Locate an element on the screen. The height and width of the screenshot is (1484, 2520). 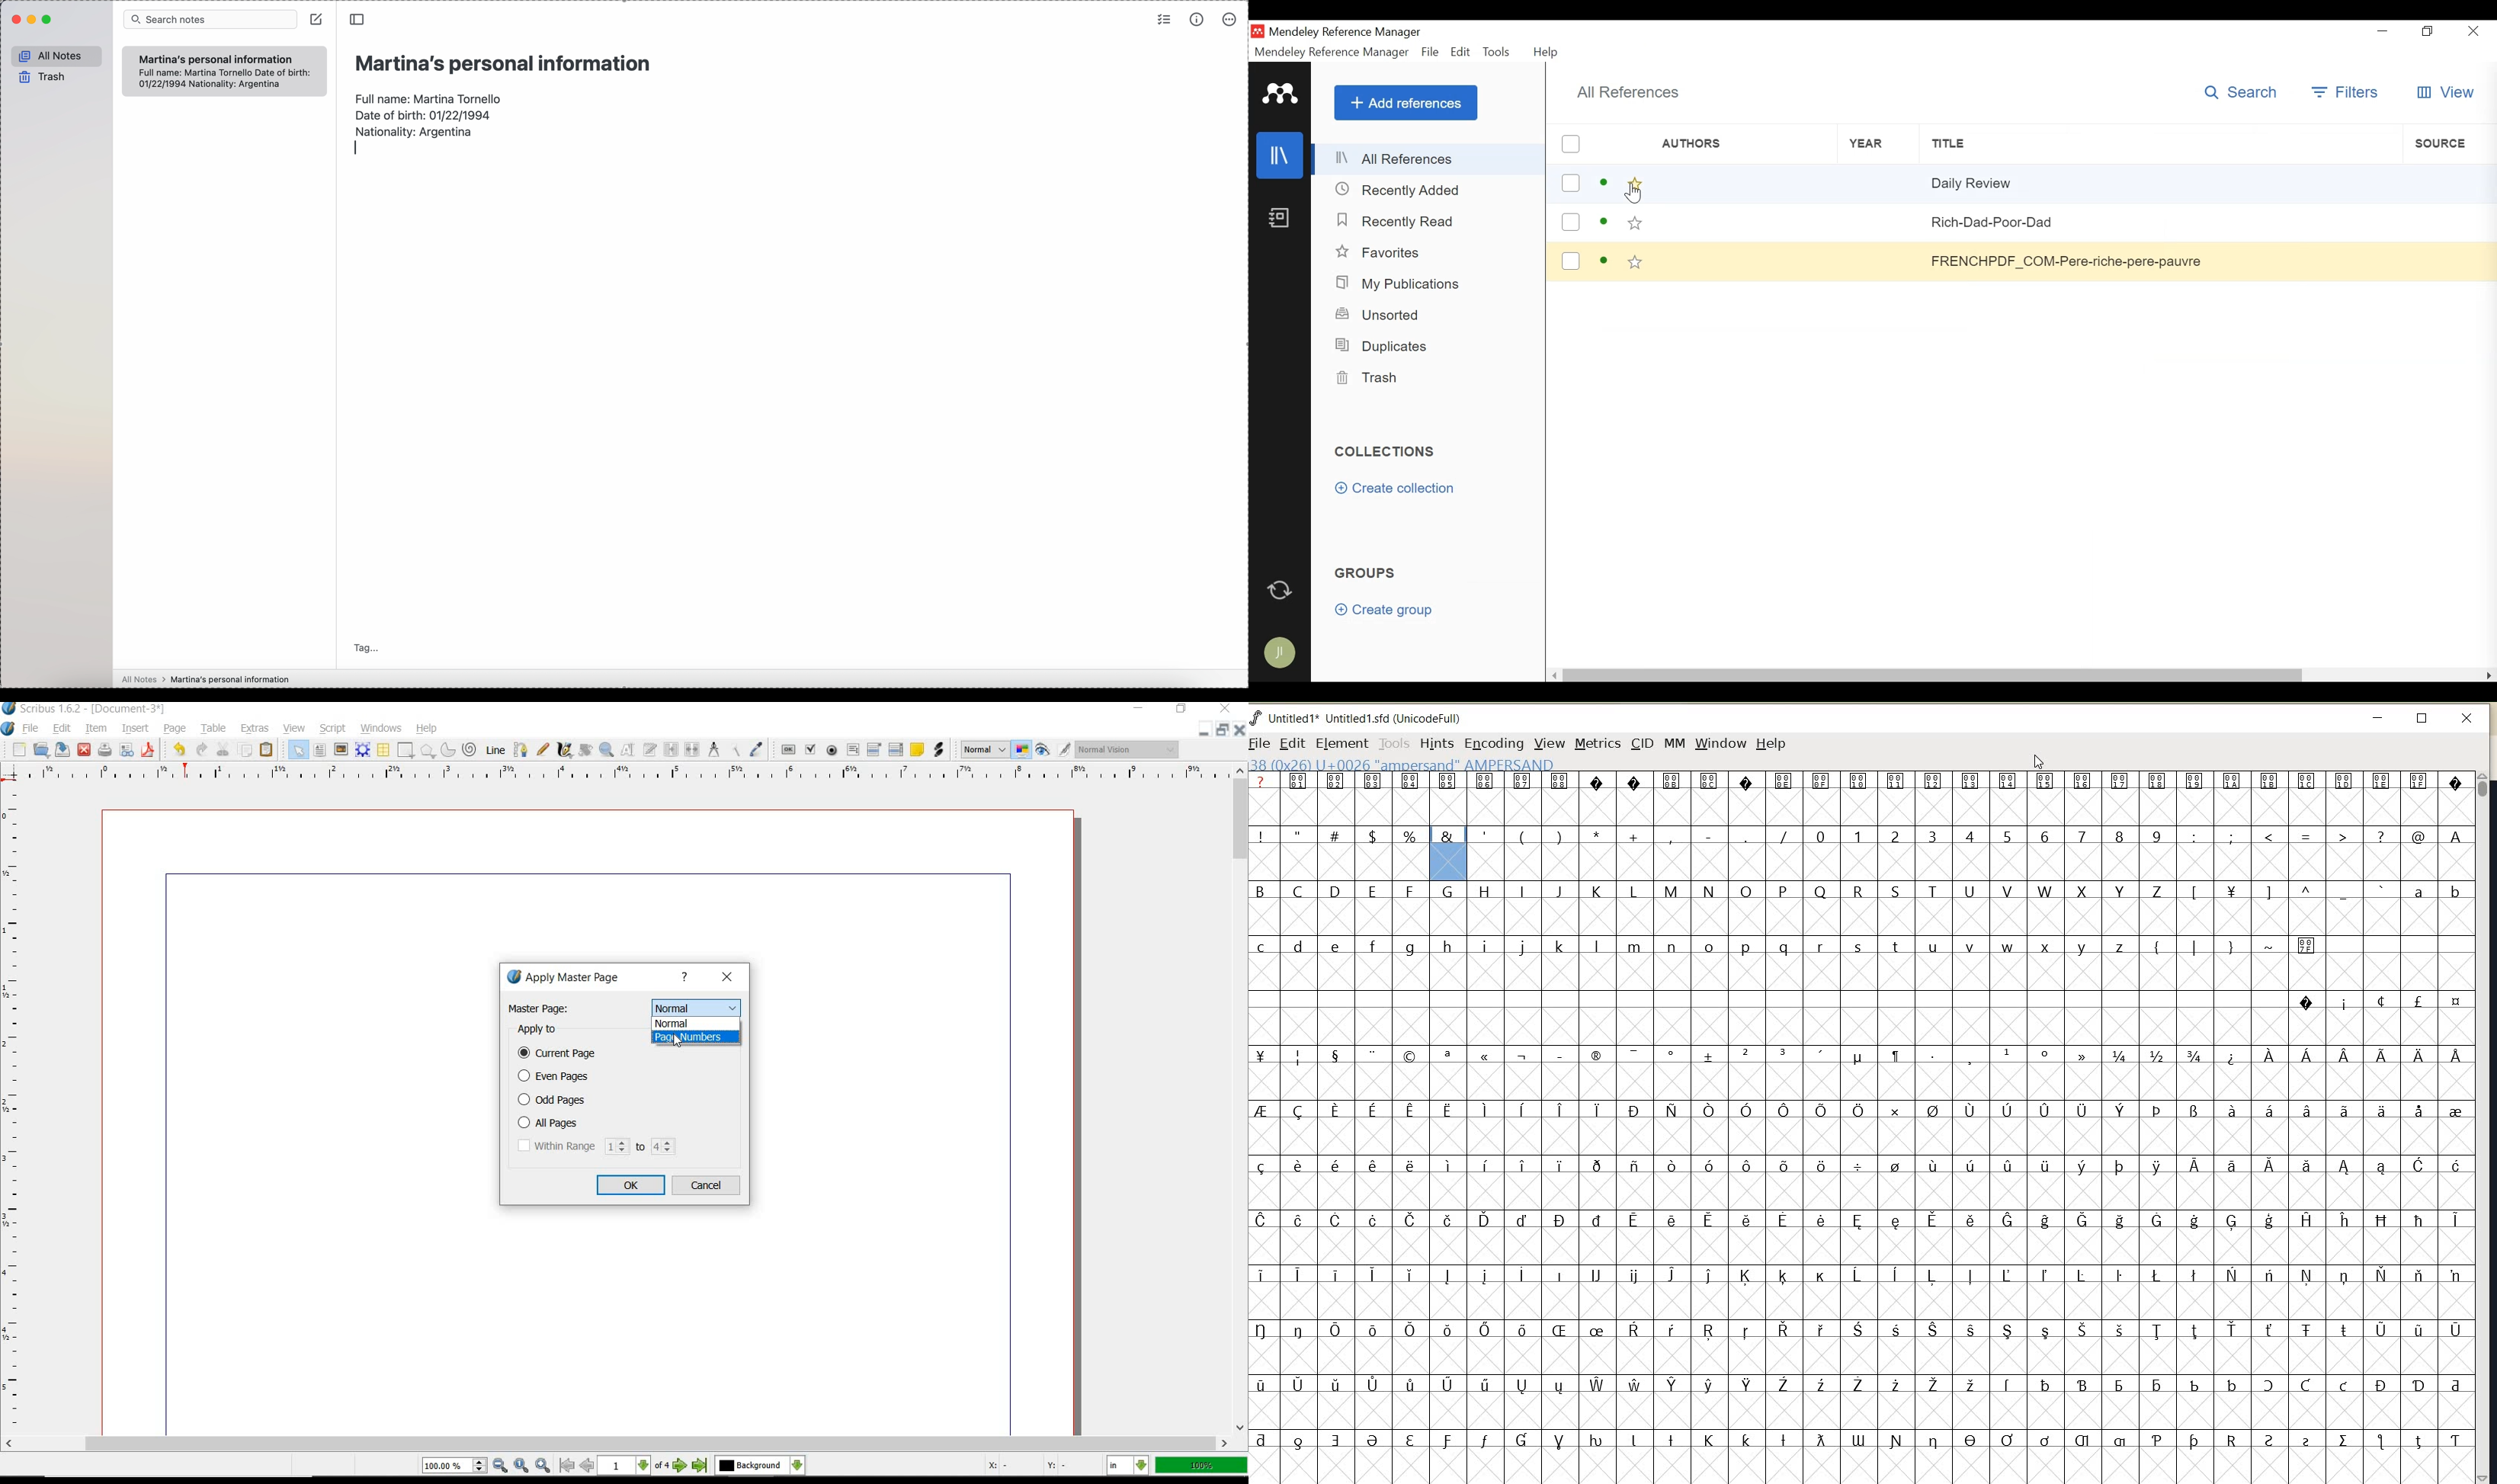
Filter is located at coordinates (2348, 93).